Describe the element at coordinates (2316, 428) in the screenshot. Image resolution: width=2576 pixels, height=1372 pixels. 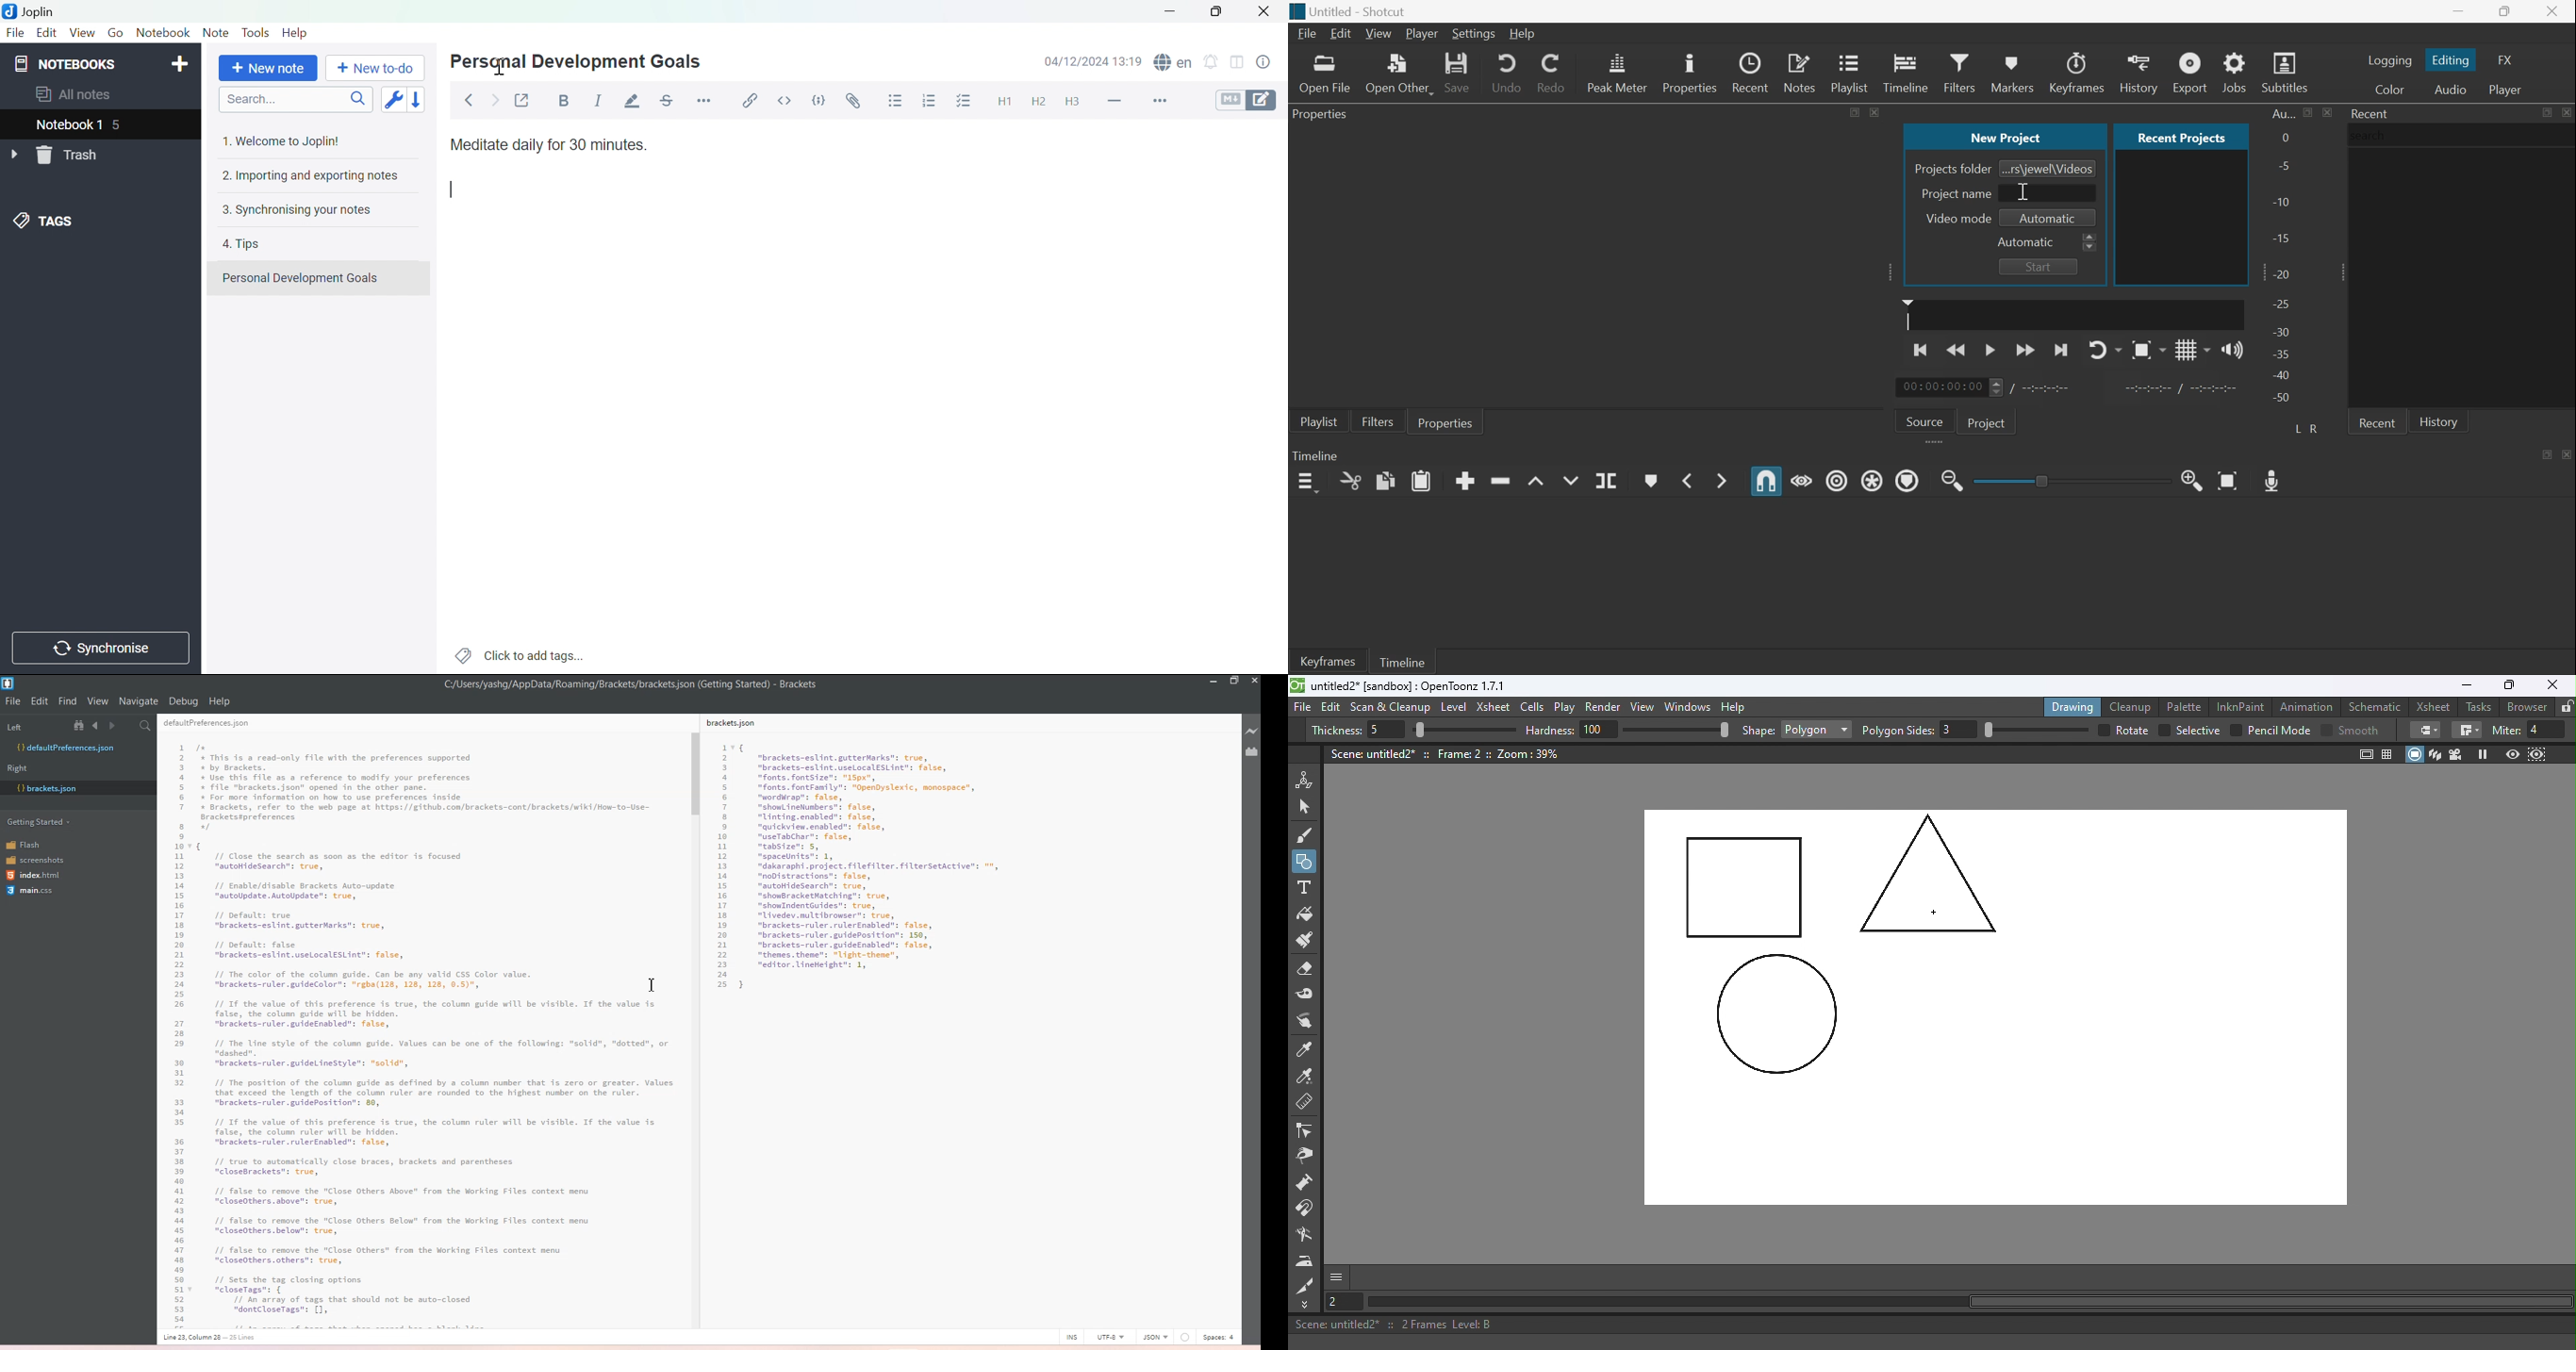
I see `Right` at that location.